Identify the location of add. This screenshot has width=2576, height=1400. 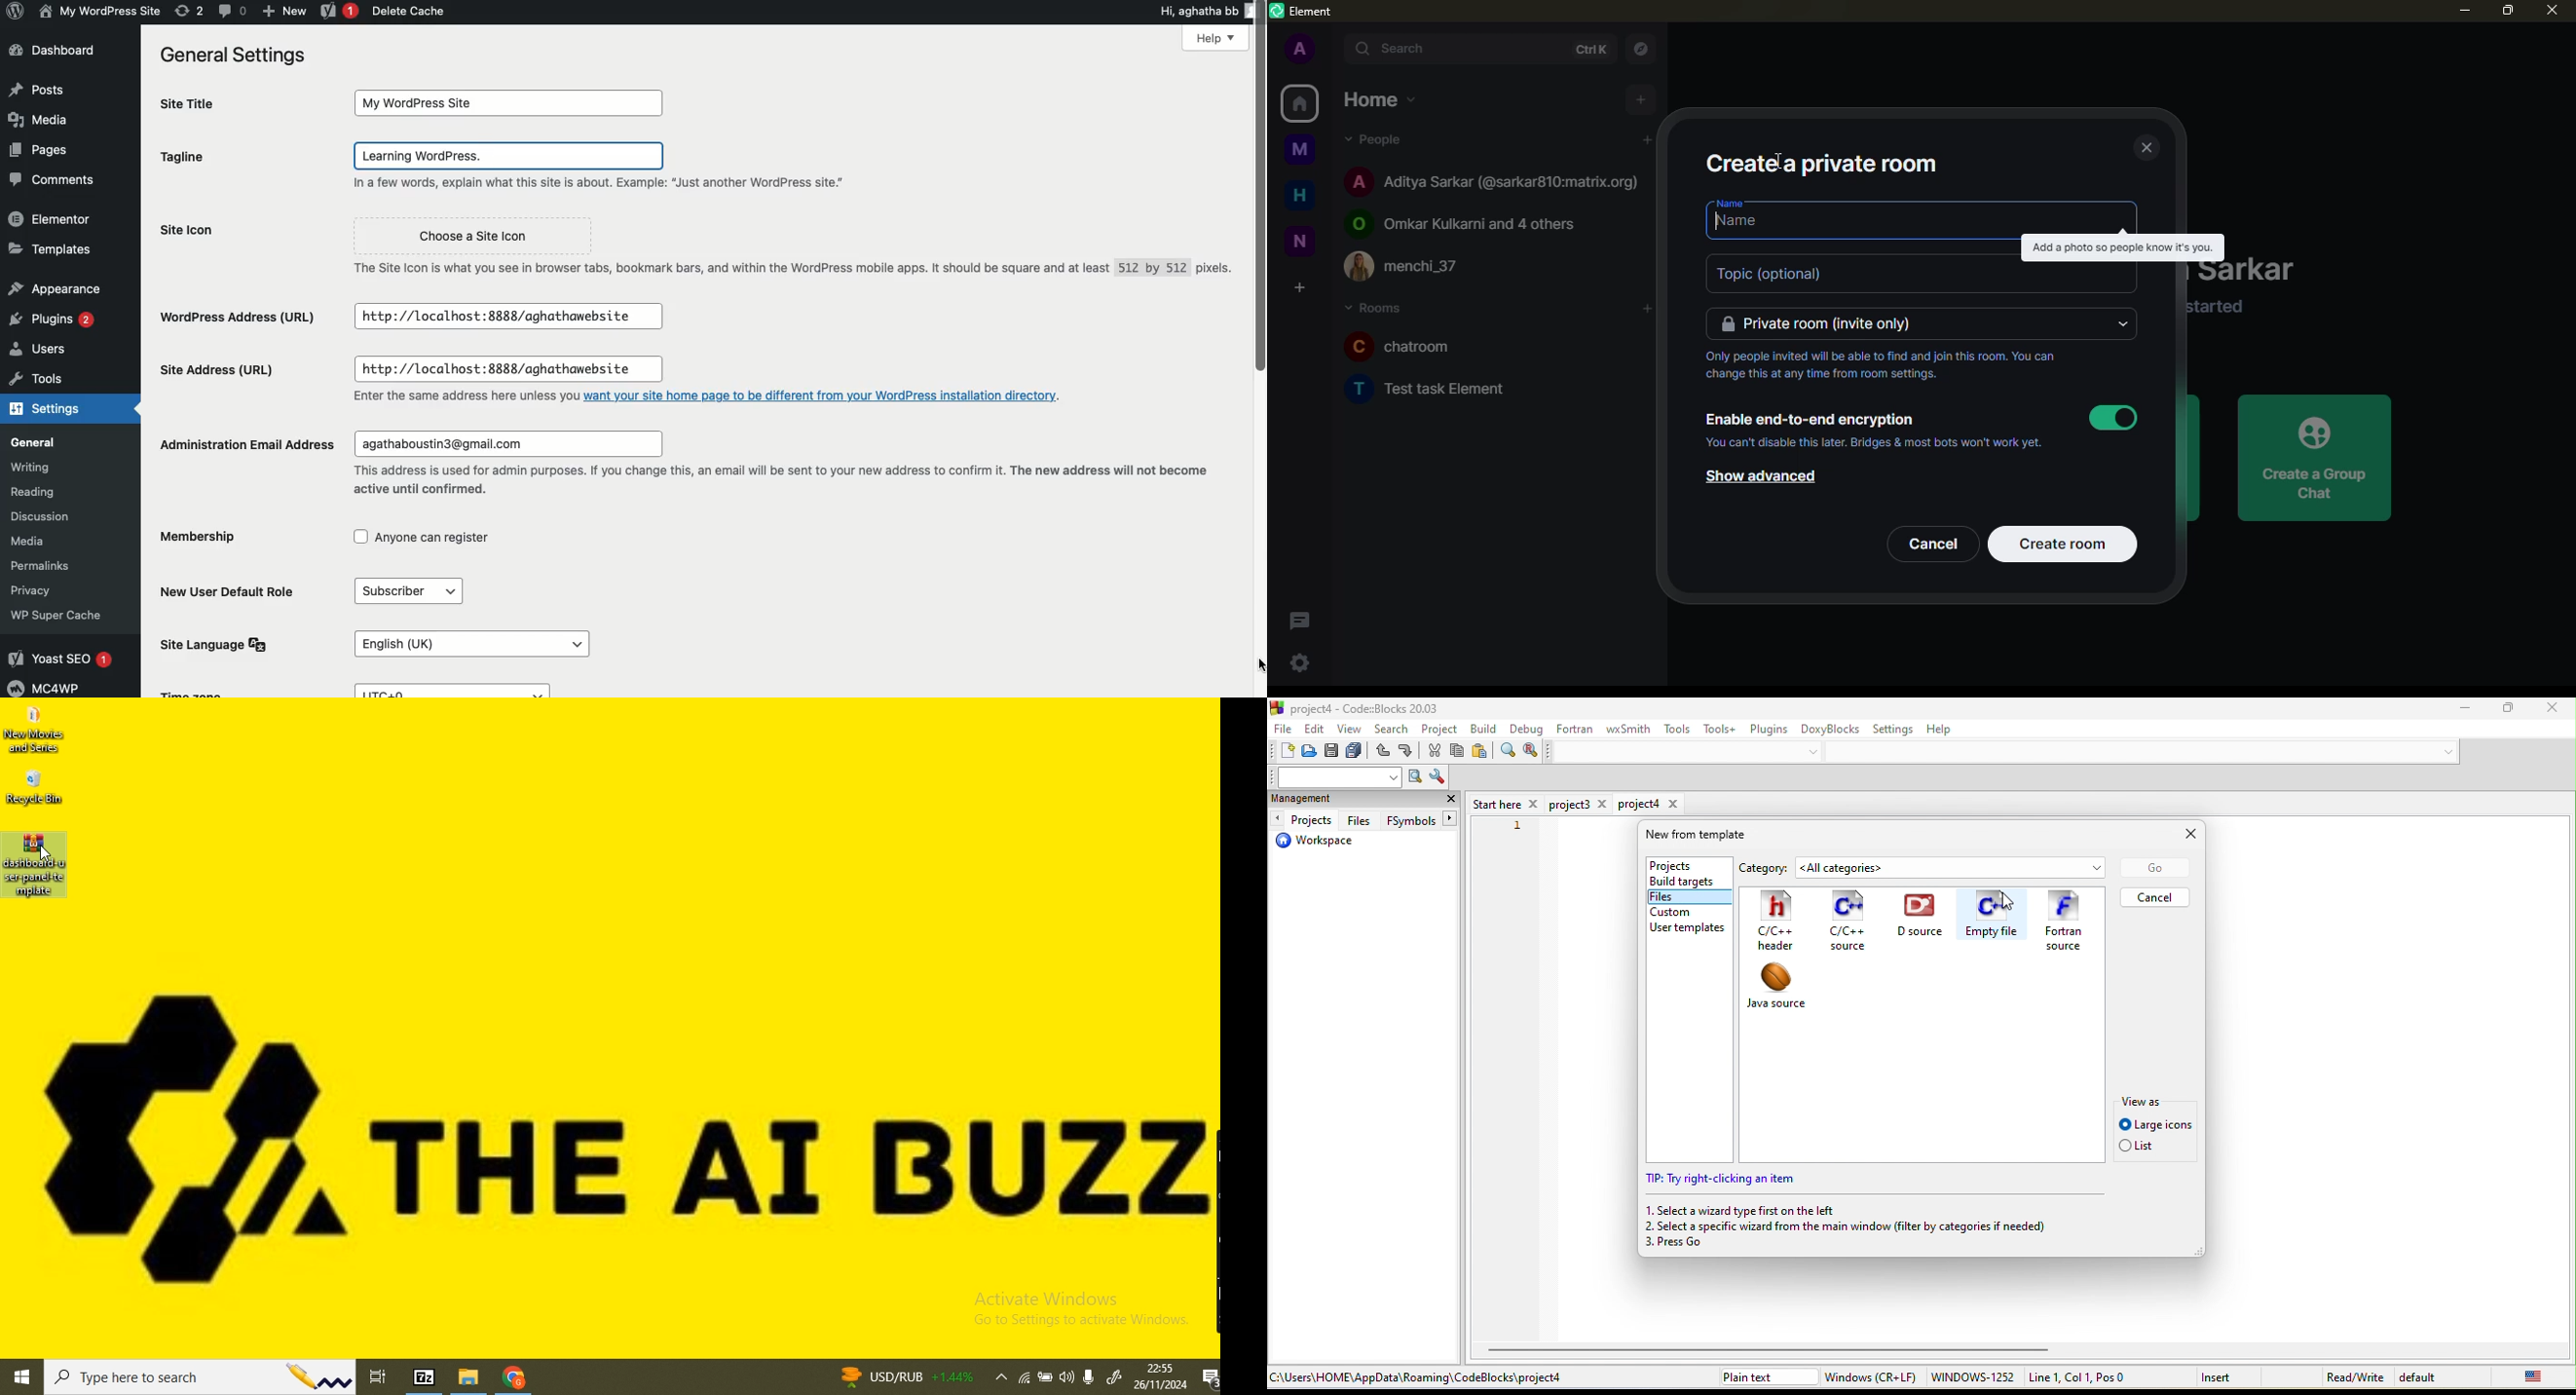
(1647, 308).